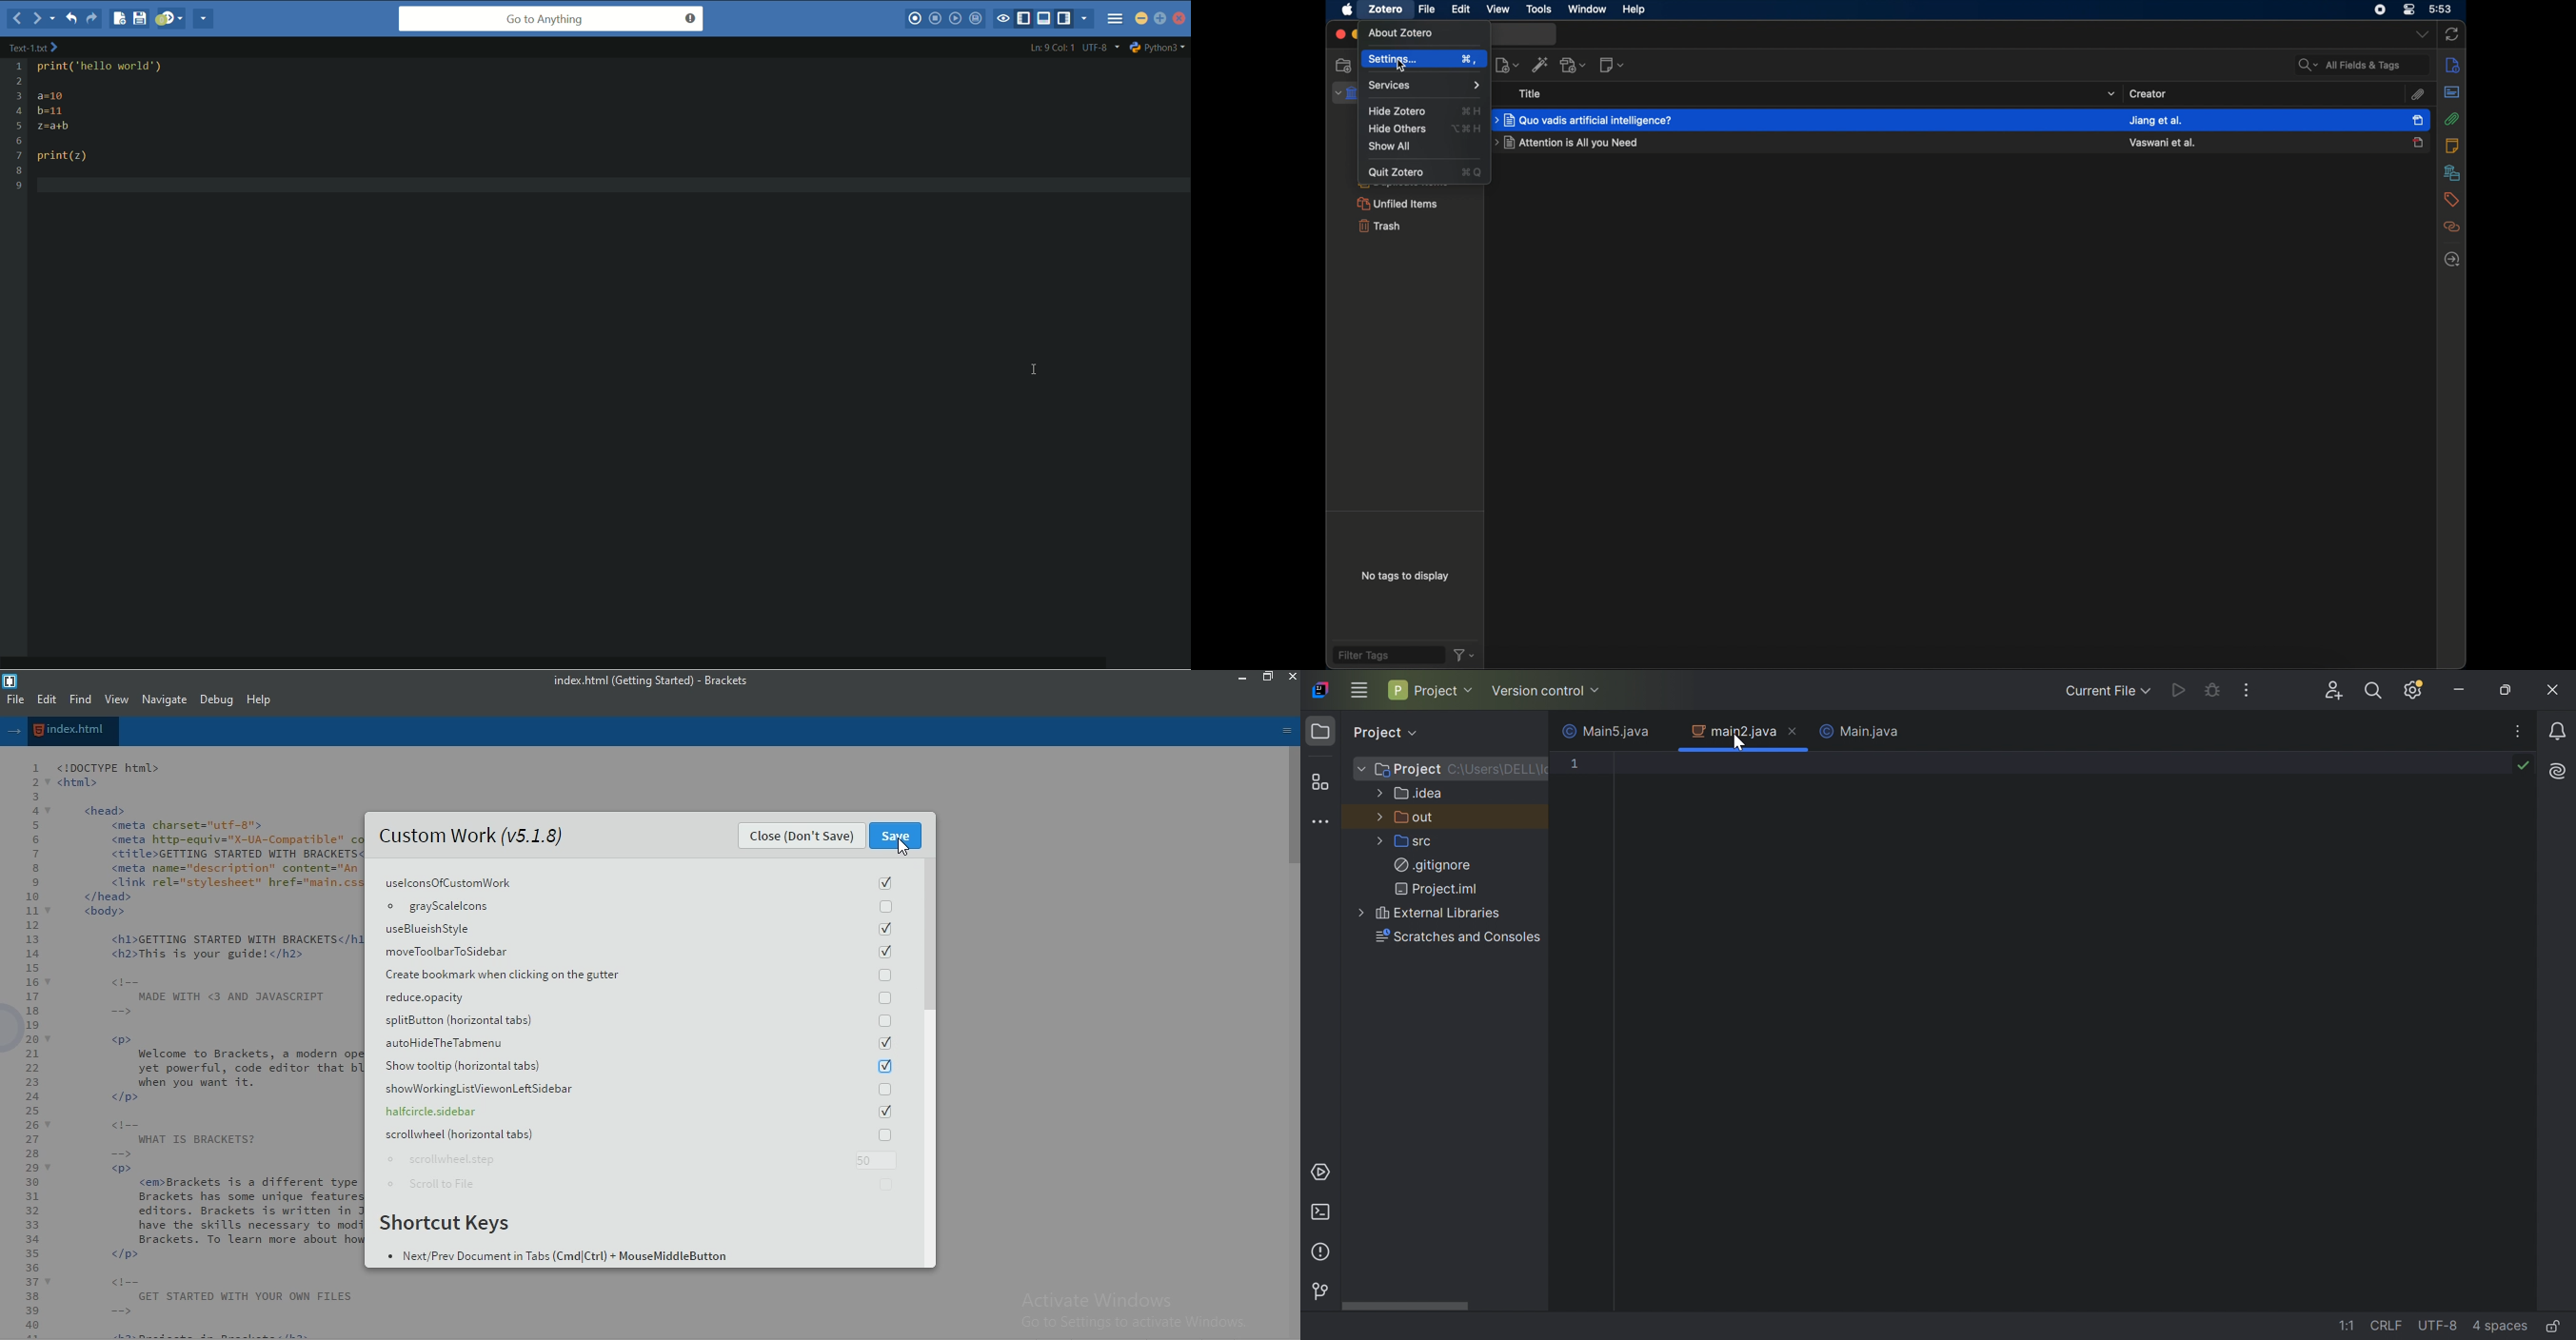 Image resolution: width=2576 pixels, height=1344 pixels. I want to click on close, so click(1292, 677).